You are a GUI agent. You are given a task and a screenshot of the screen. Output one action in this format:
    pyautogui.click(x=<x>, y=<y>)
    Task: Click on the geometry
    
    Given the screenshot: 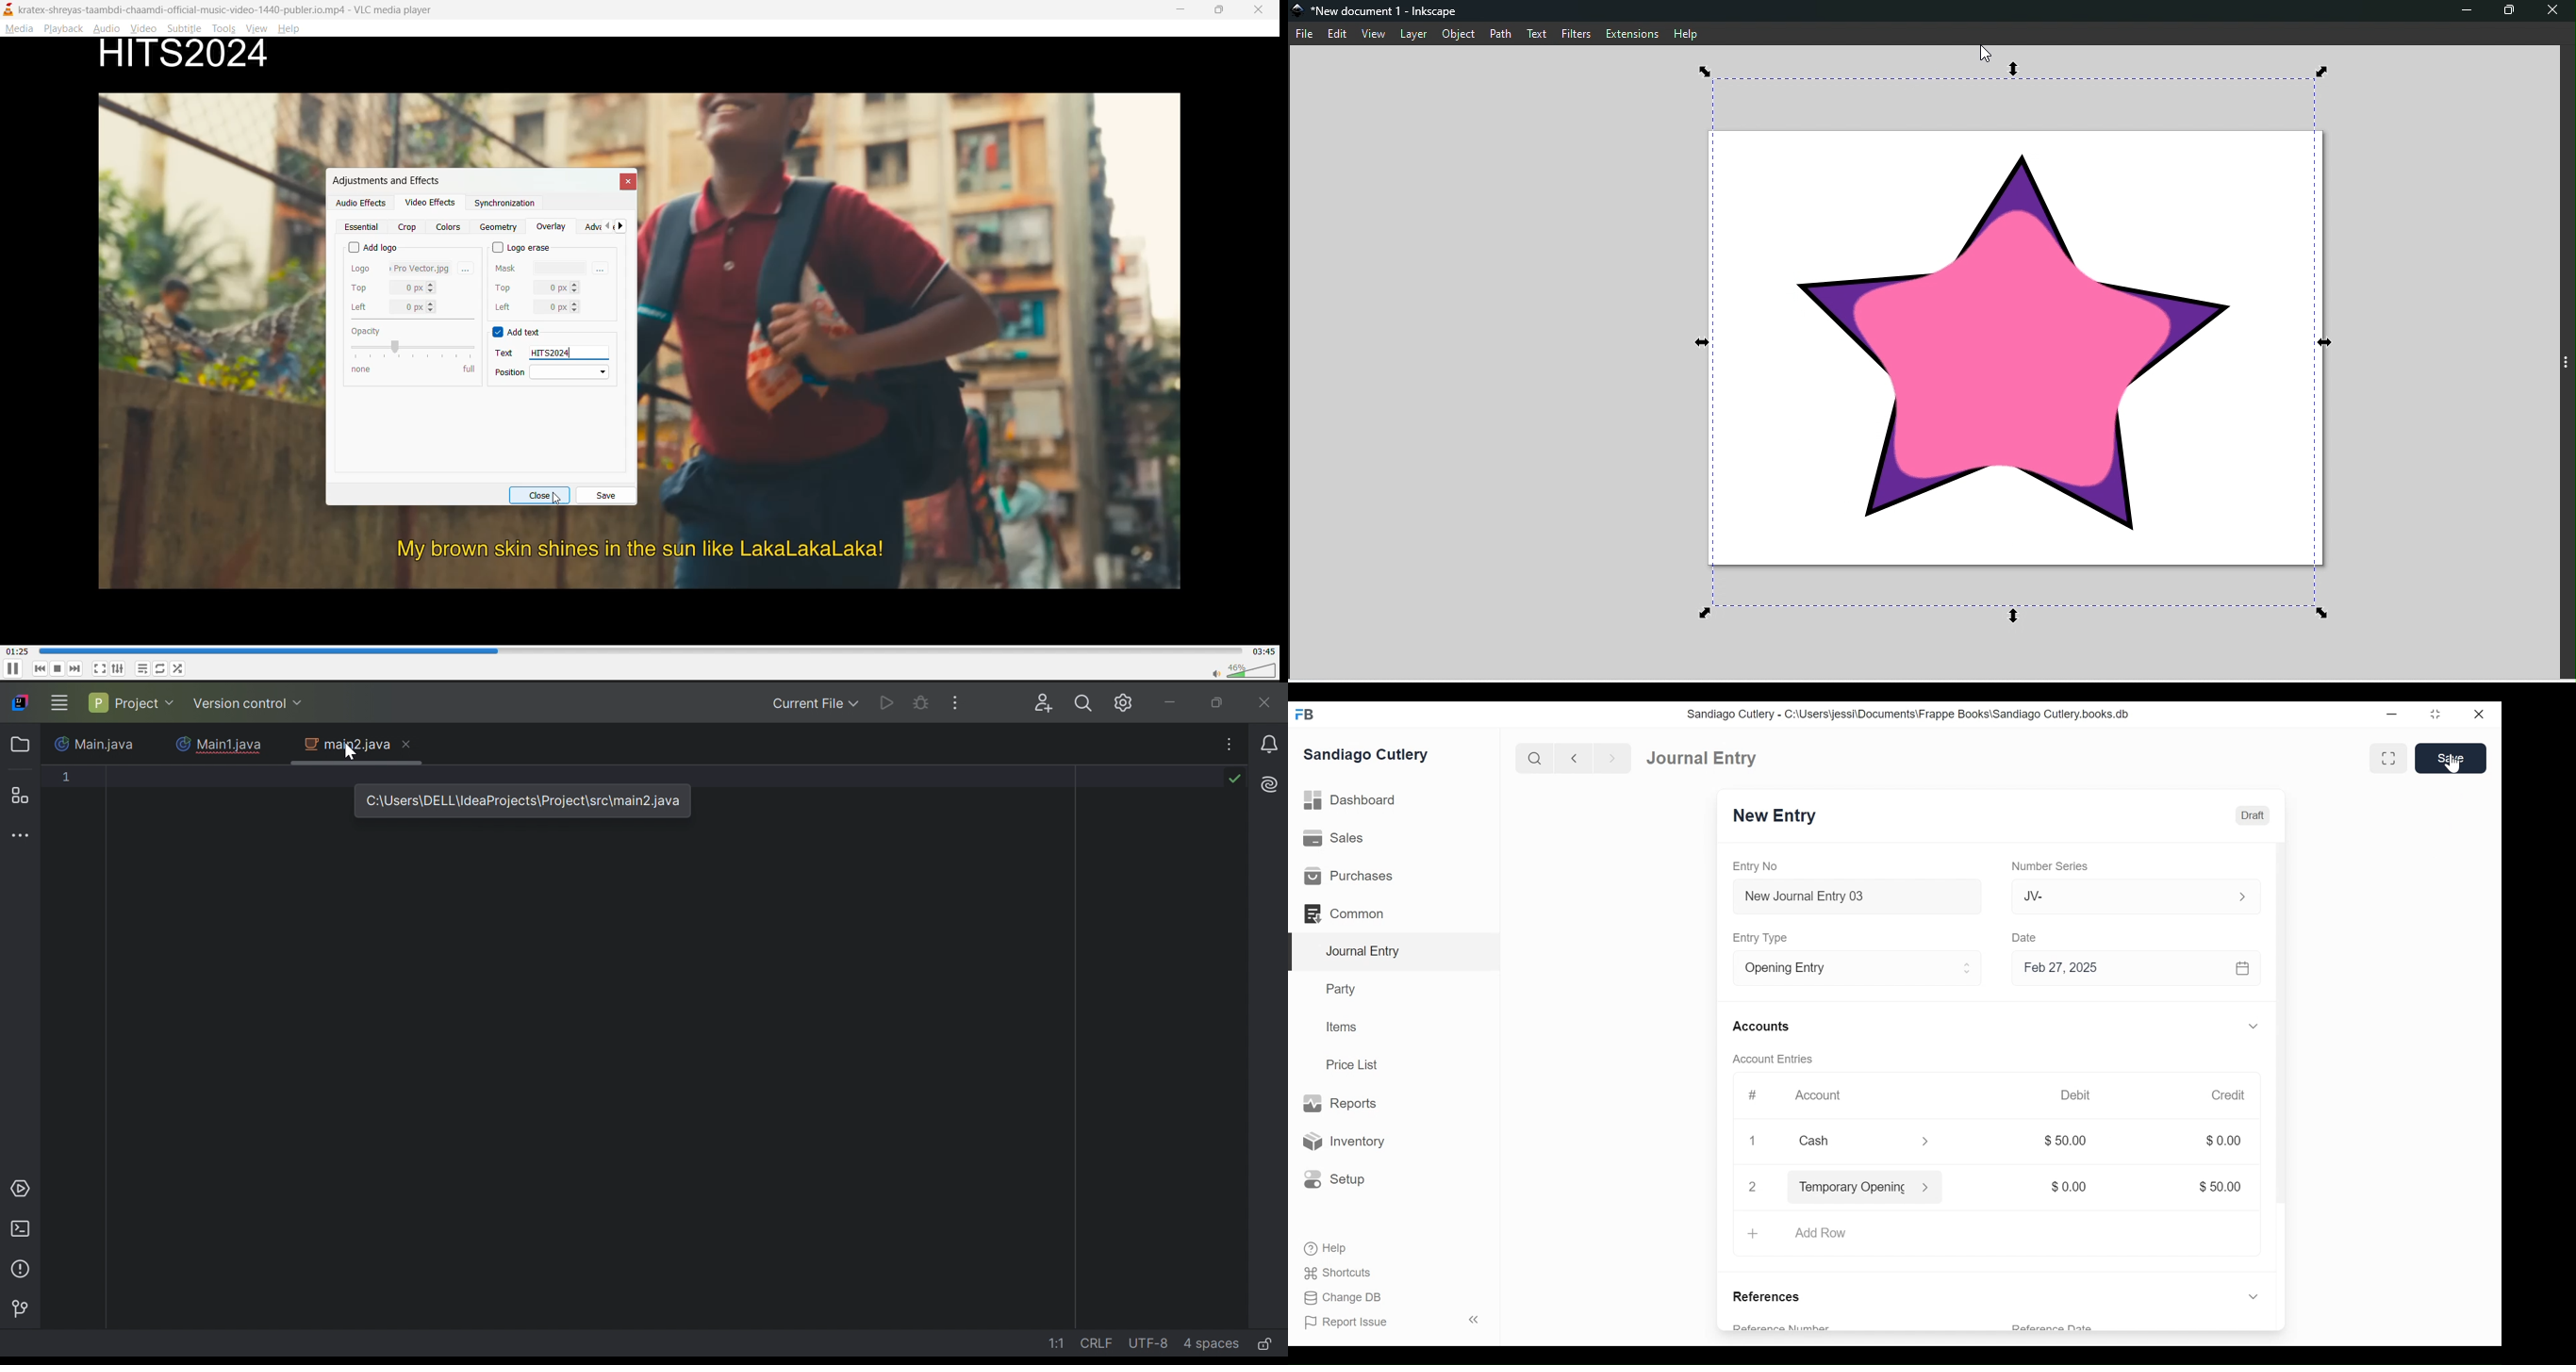 What is the action you would take?
    pyautogui.click(x=501, y=227)
    